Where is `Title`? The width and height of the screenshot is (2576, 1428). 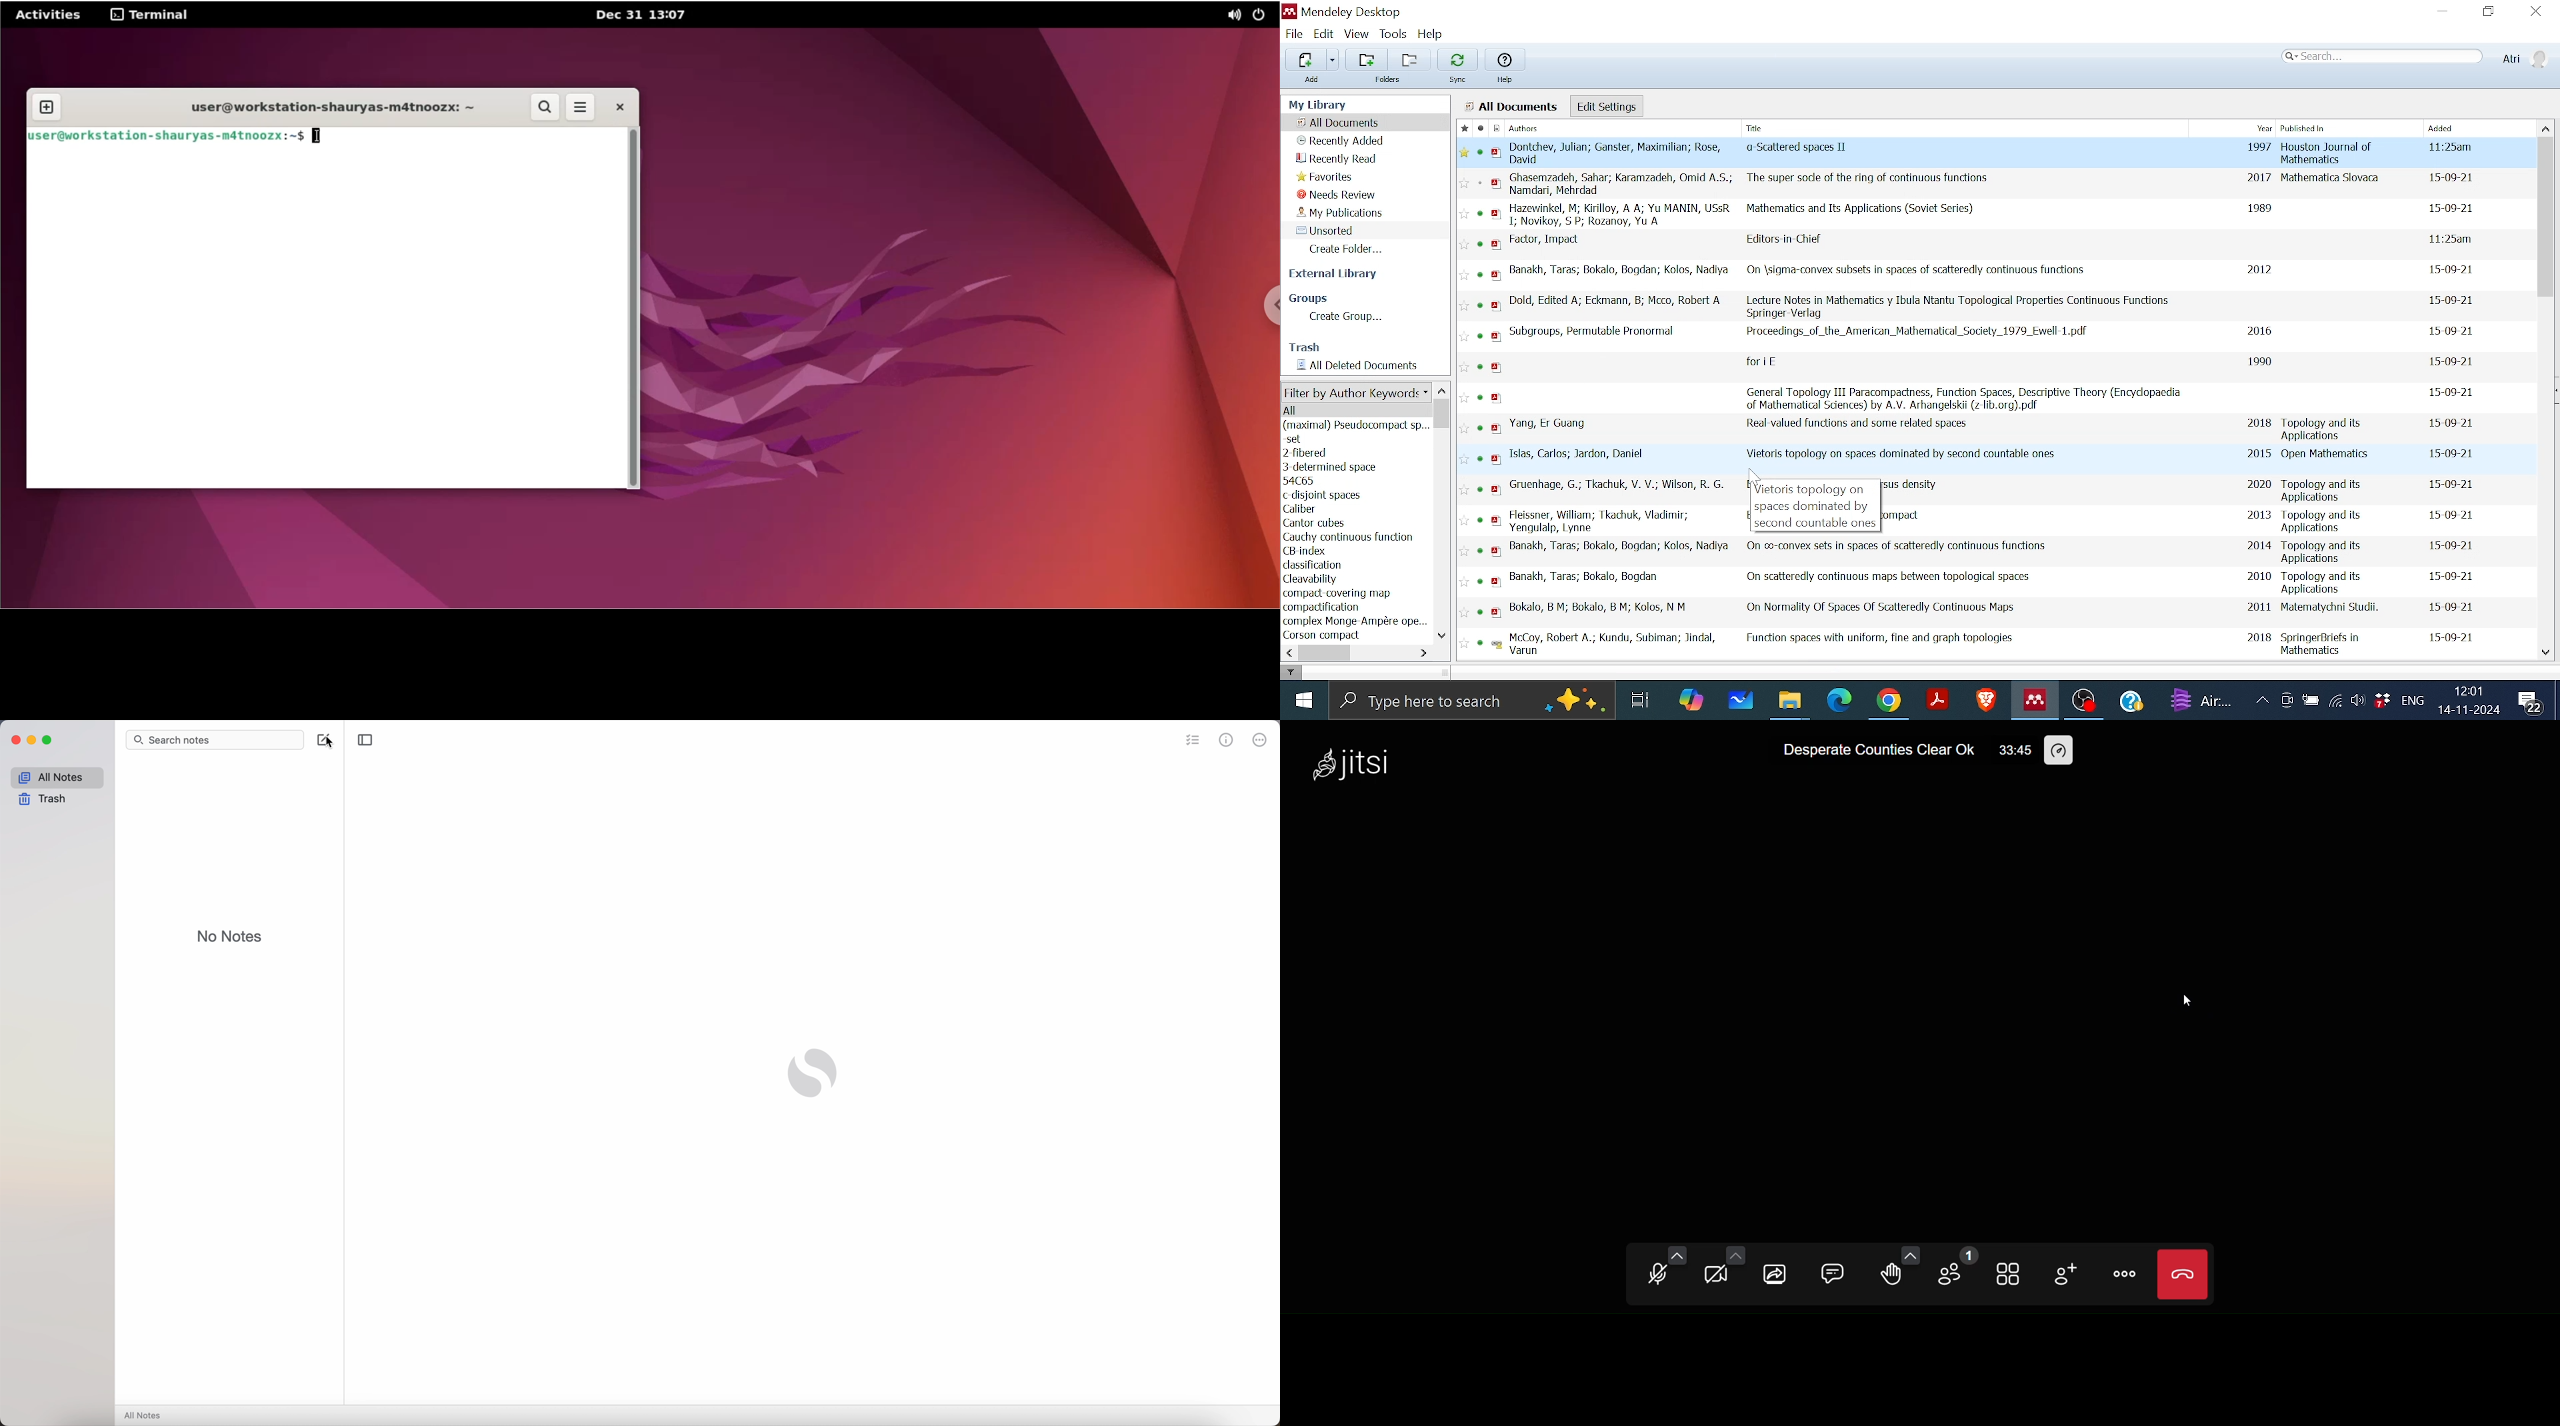
Title is located at coordinates (1859, 208).